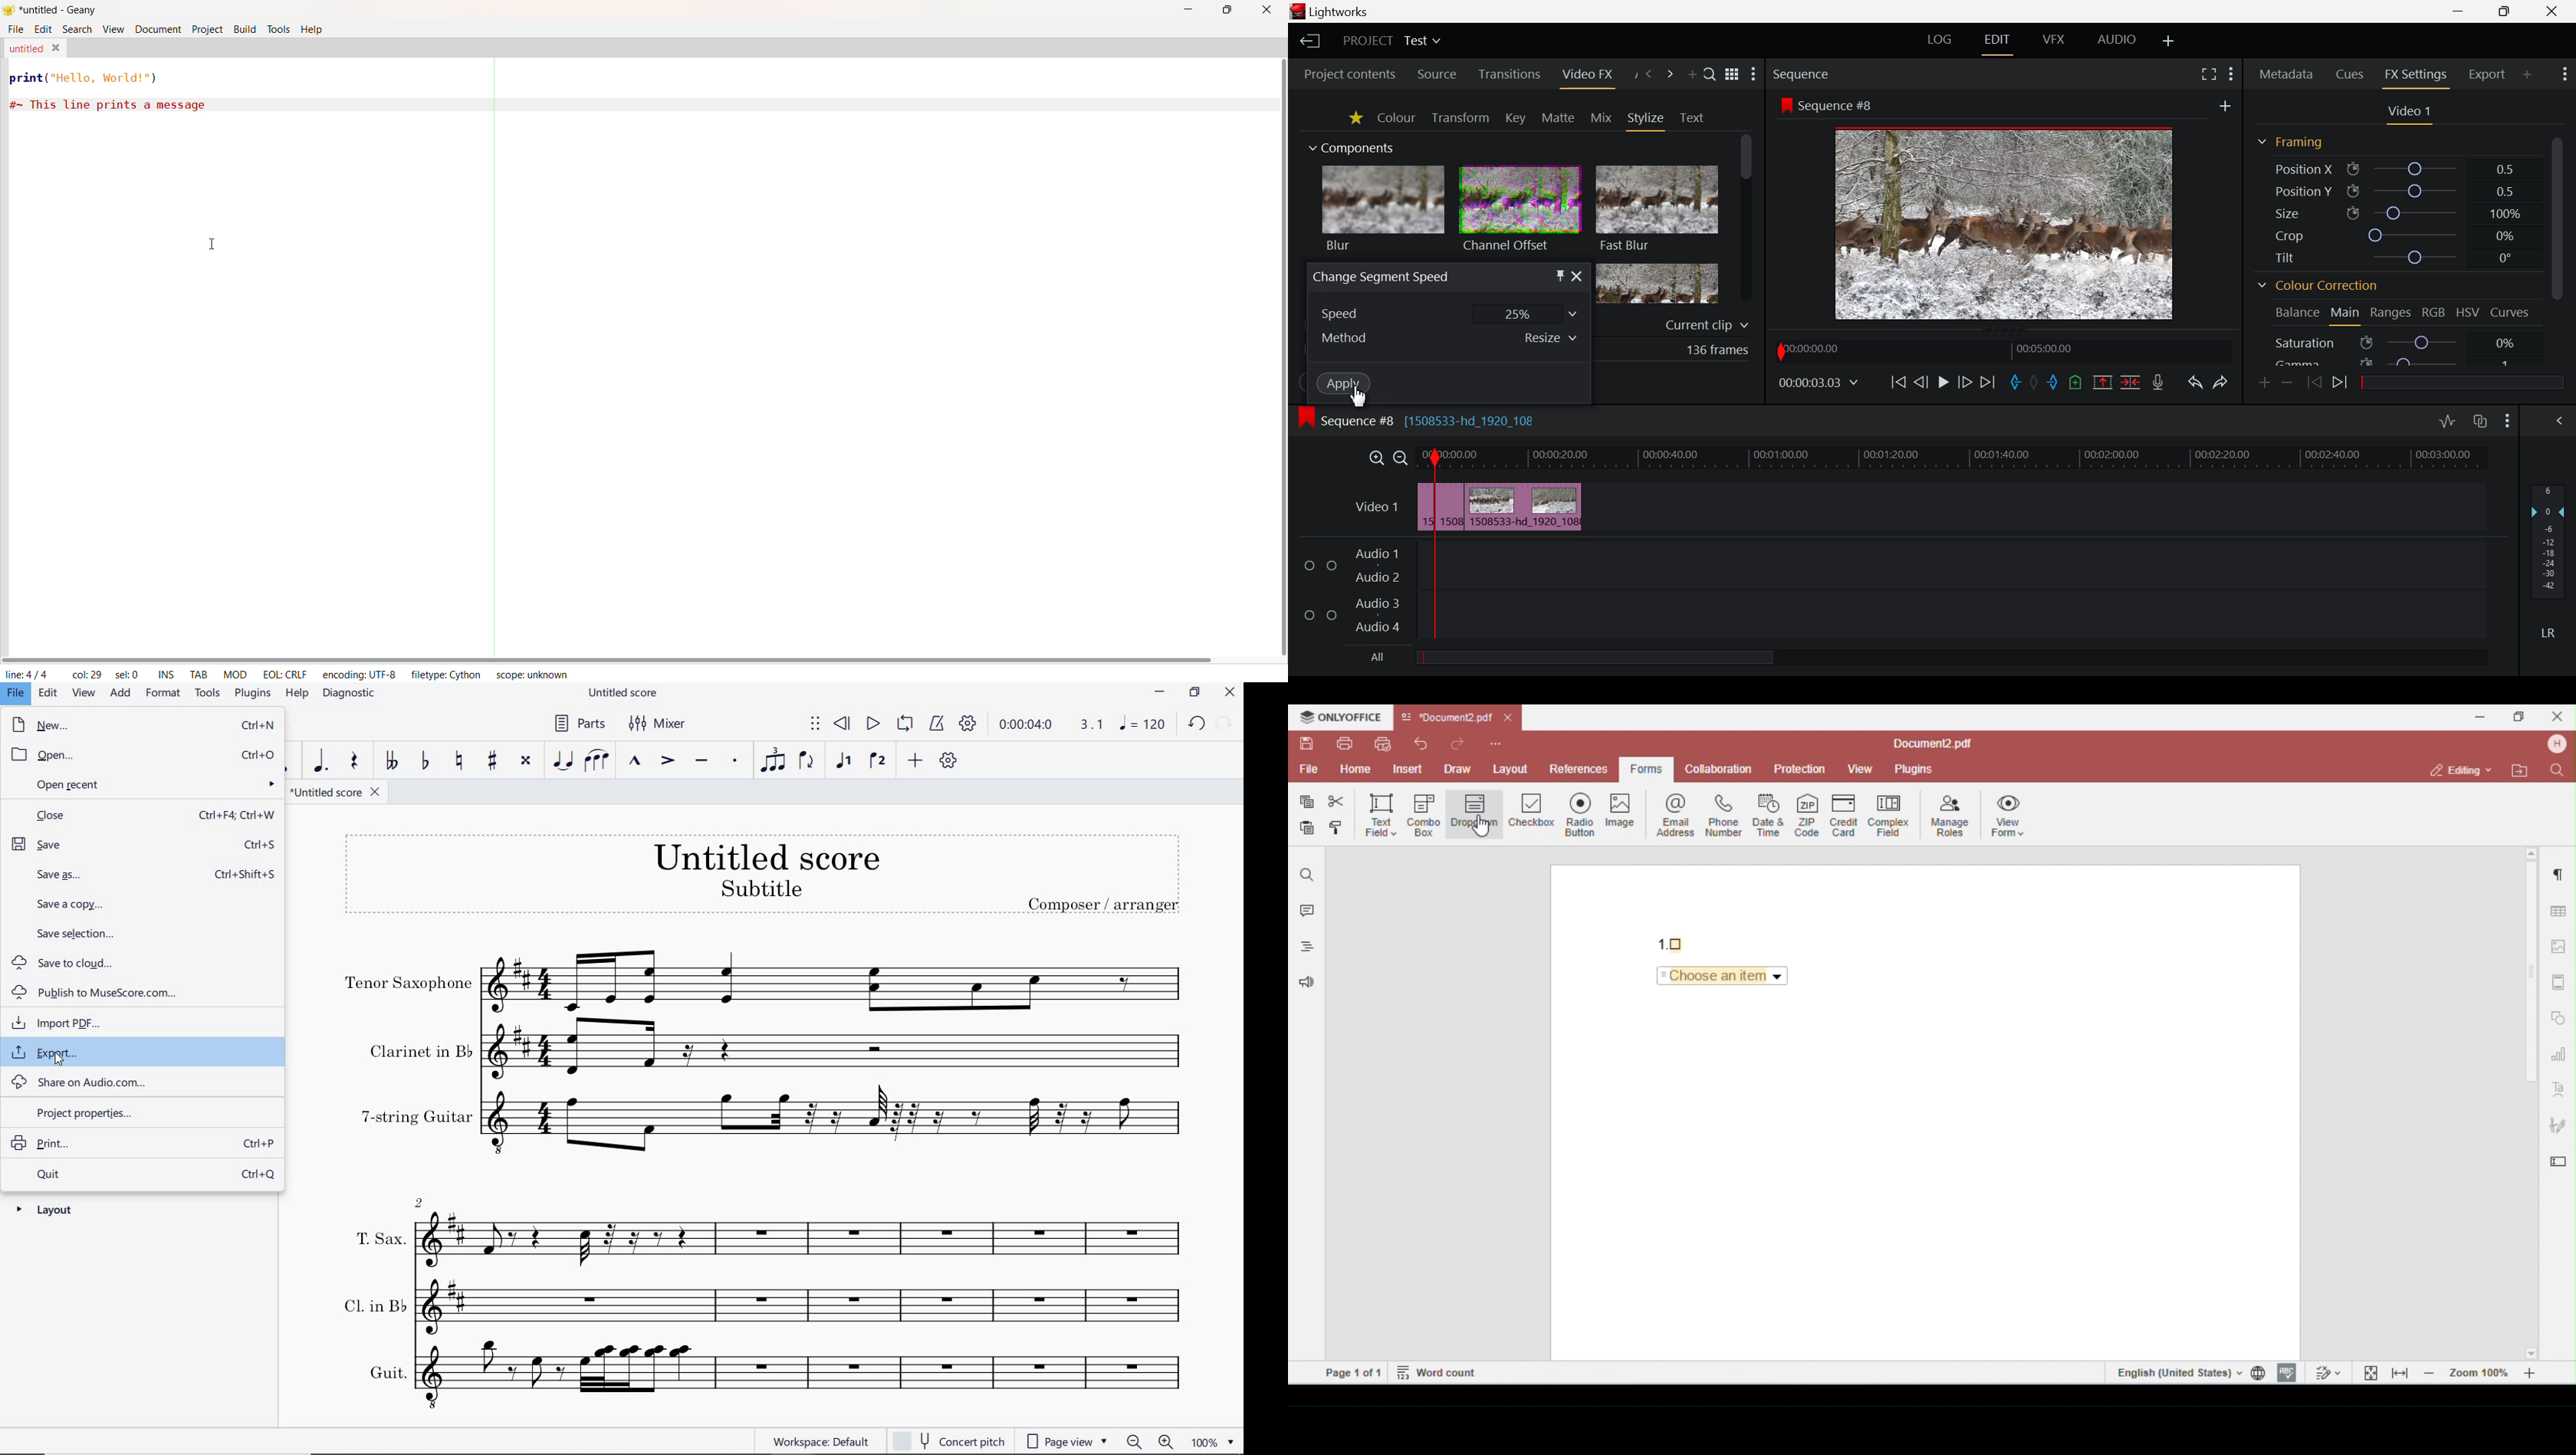  Describe the element at coordinates (2488, 74) in the screenshot. I see `Export` at that location.